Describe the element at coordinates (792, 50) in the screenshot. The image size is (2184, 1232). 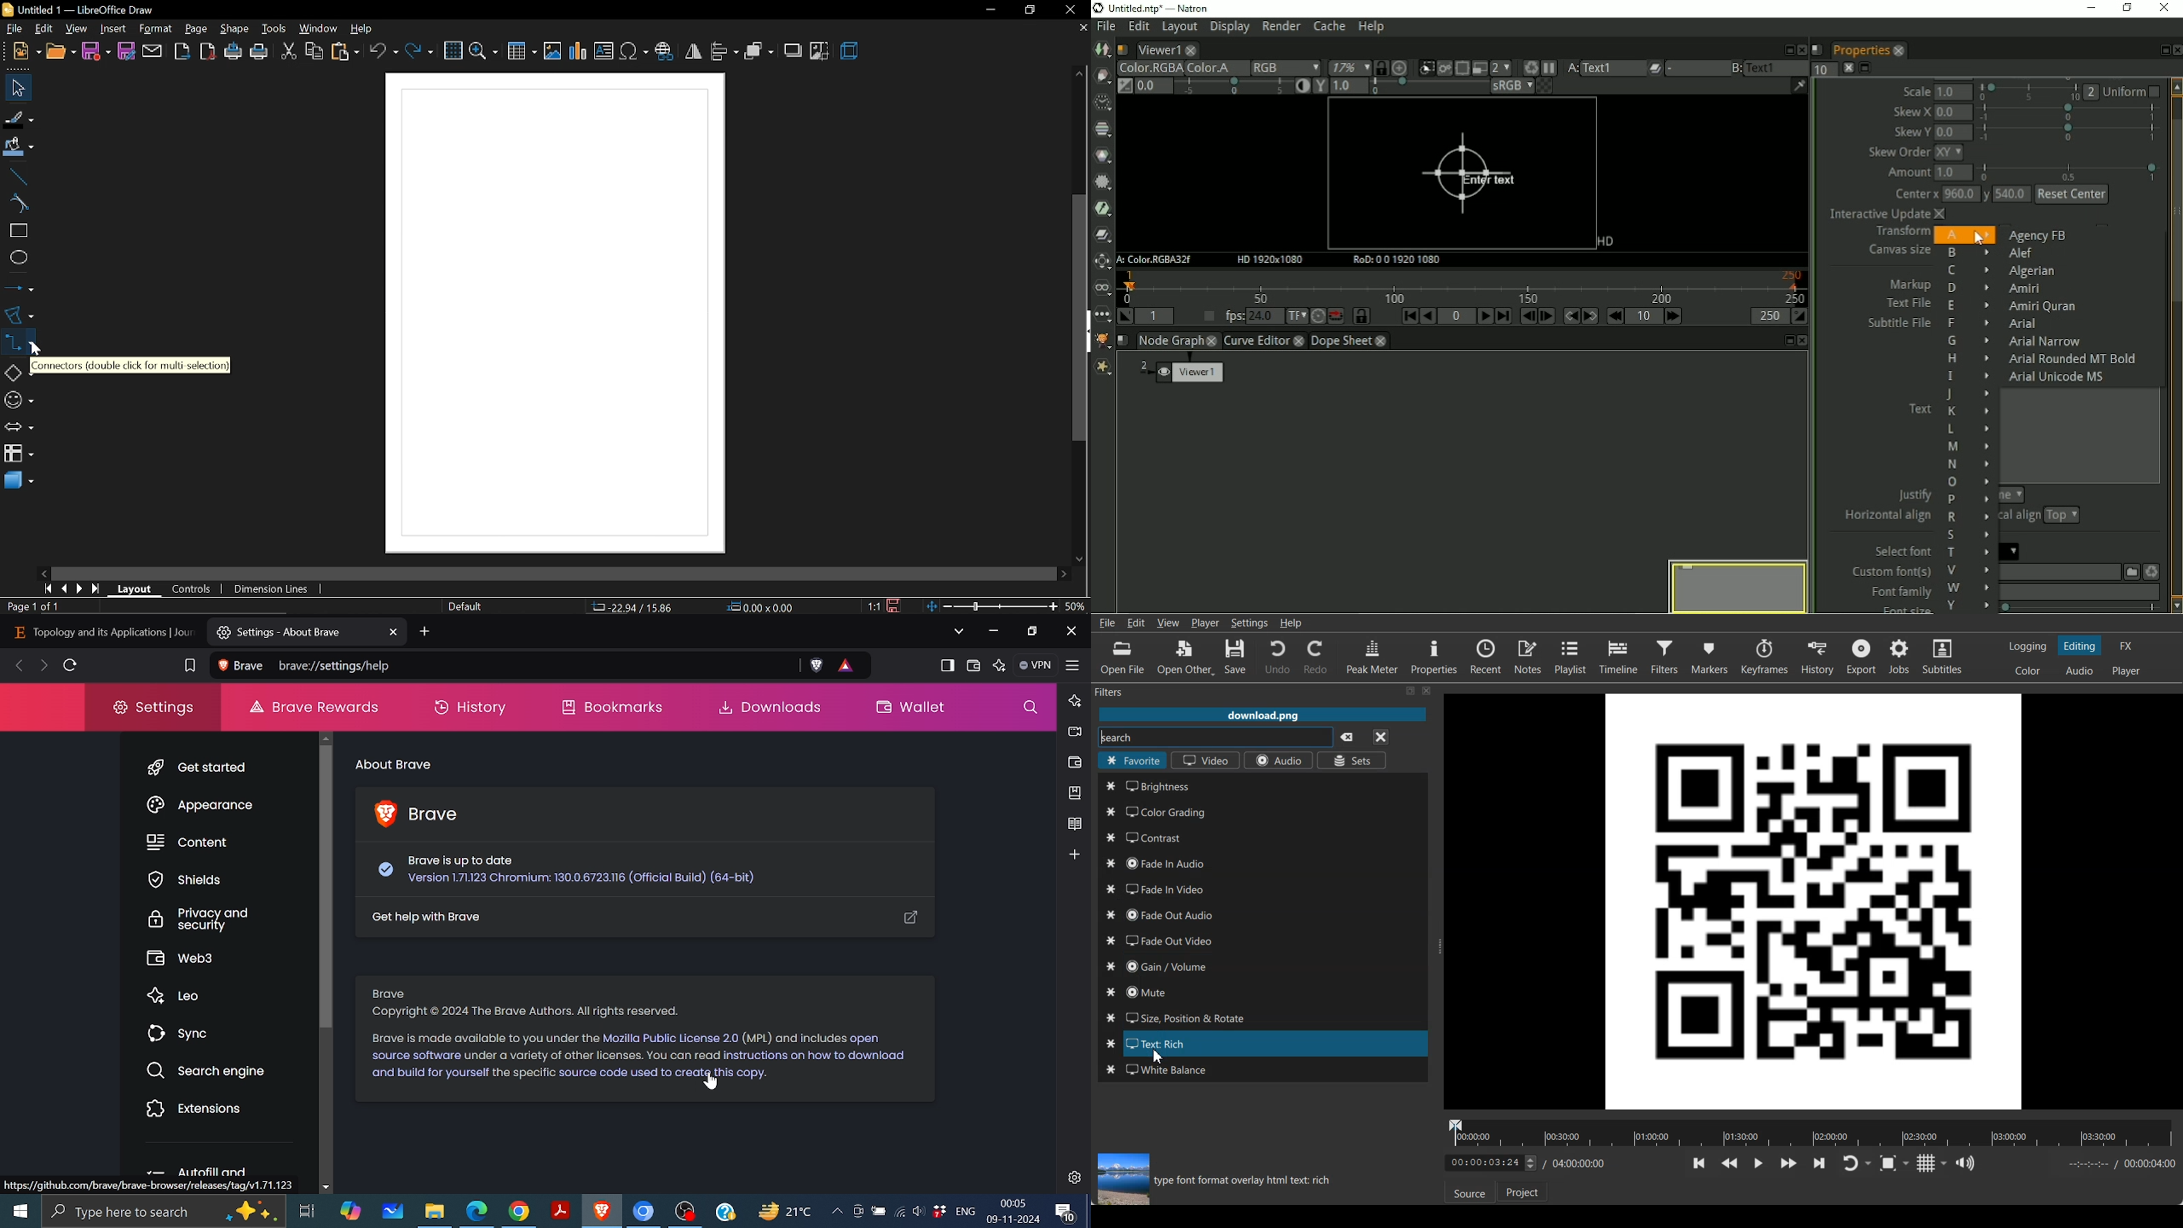
I see `shadow` at that location.